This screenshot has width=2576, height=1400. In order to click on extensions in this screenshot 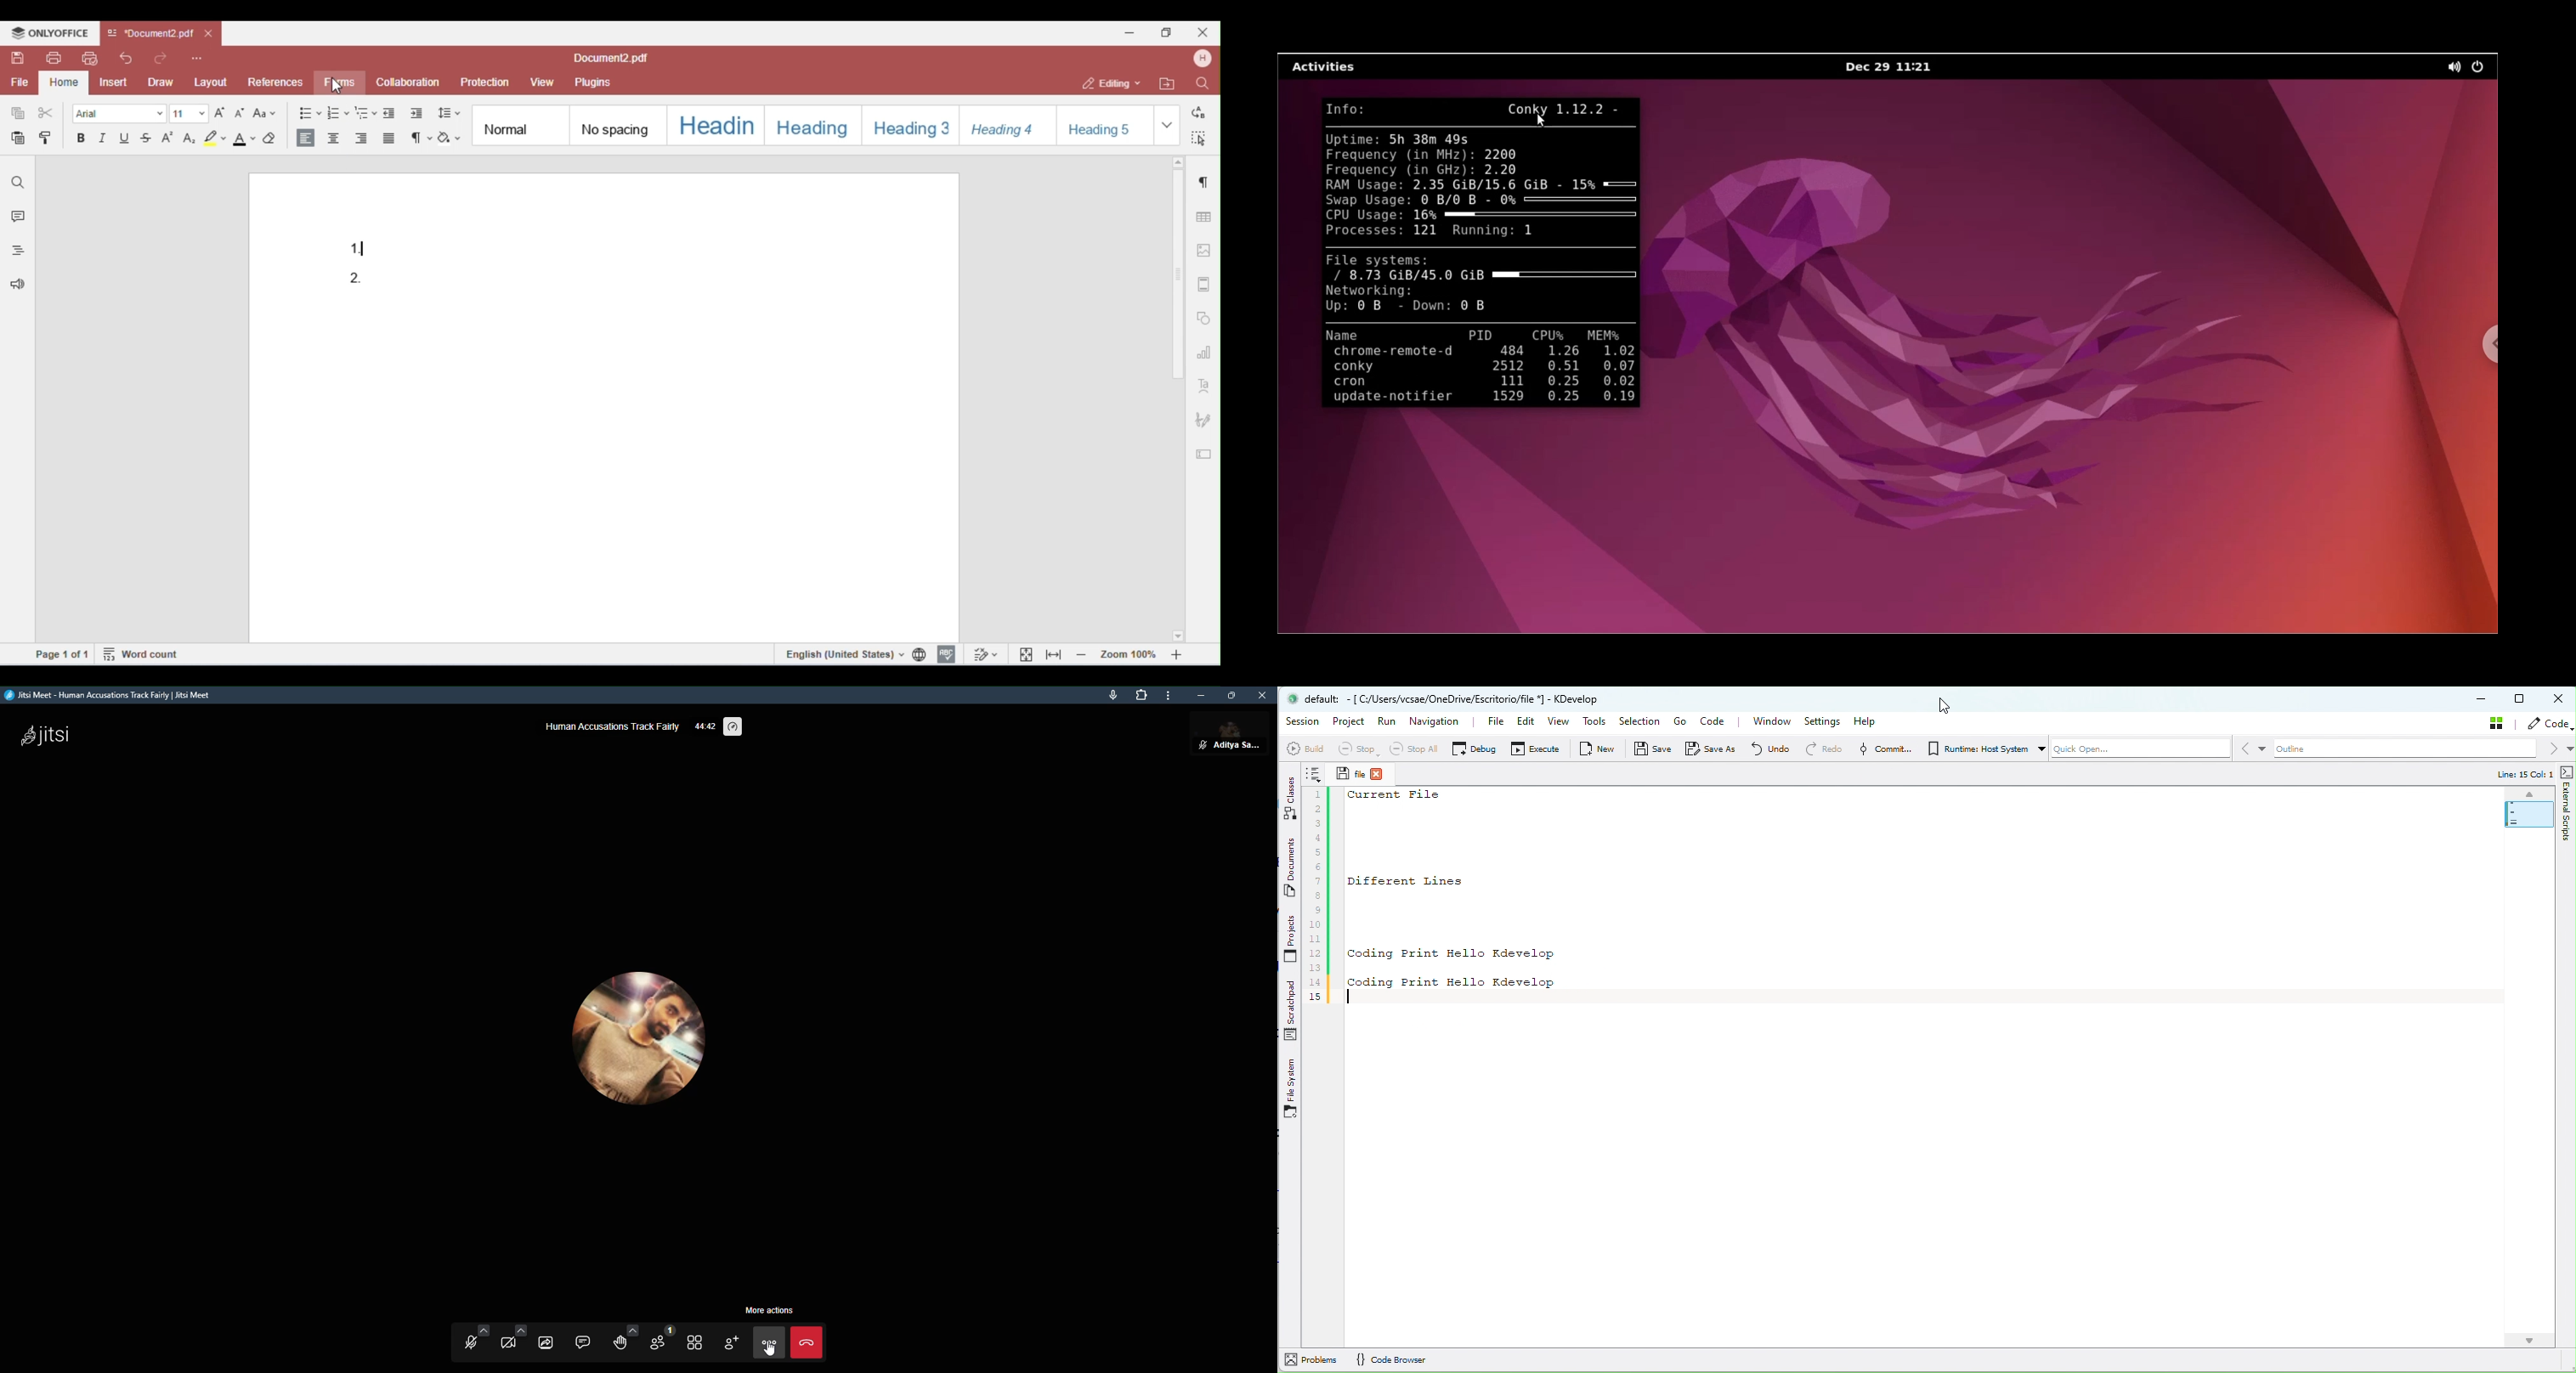, I will do `click(1140, 695)`.